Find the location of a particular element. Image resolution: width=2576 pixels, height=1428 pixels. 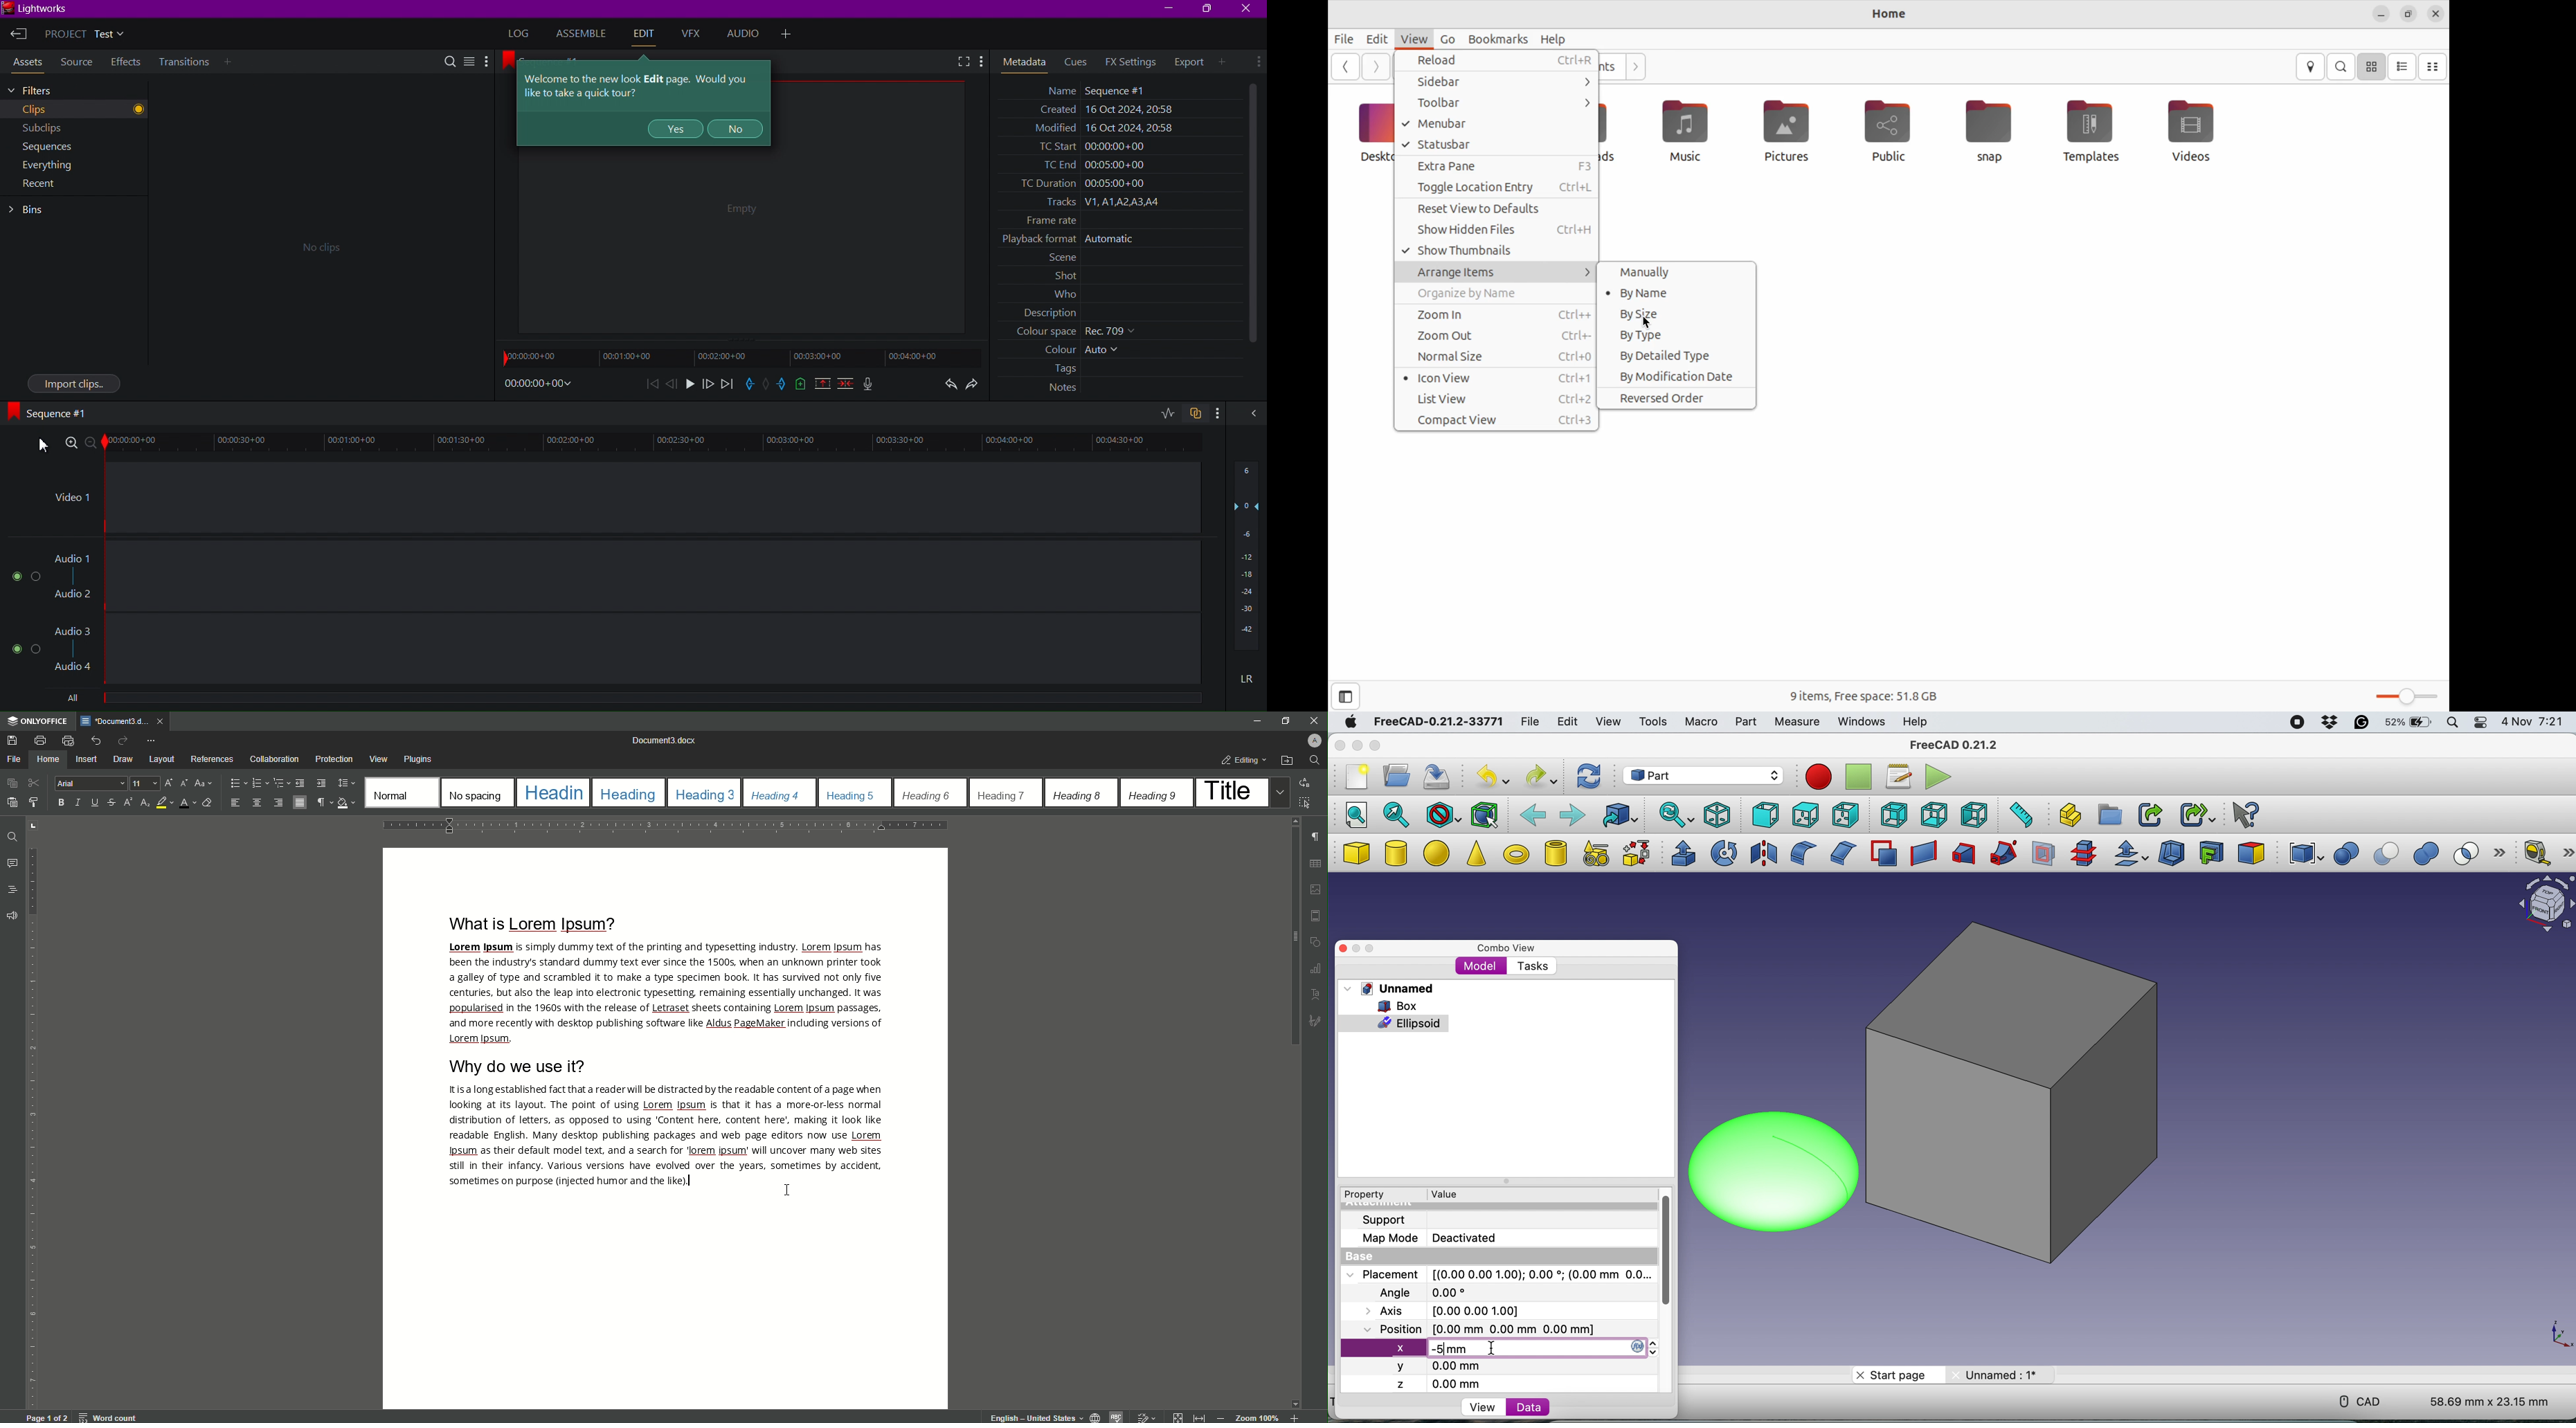

Transitions is located at coordinates (188, 60).